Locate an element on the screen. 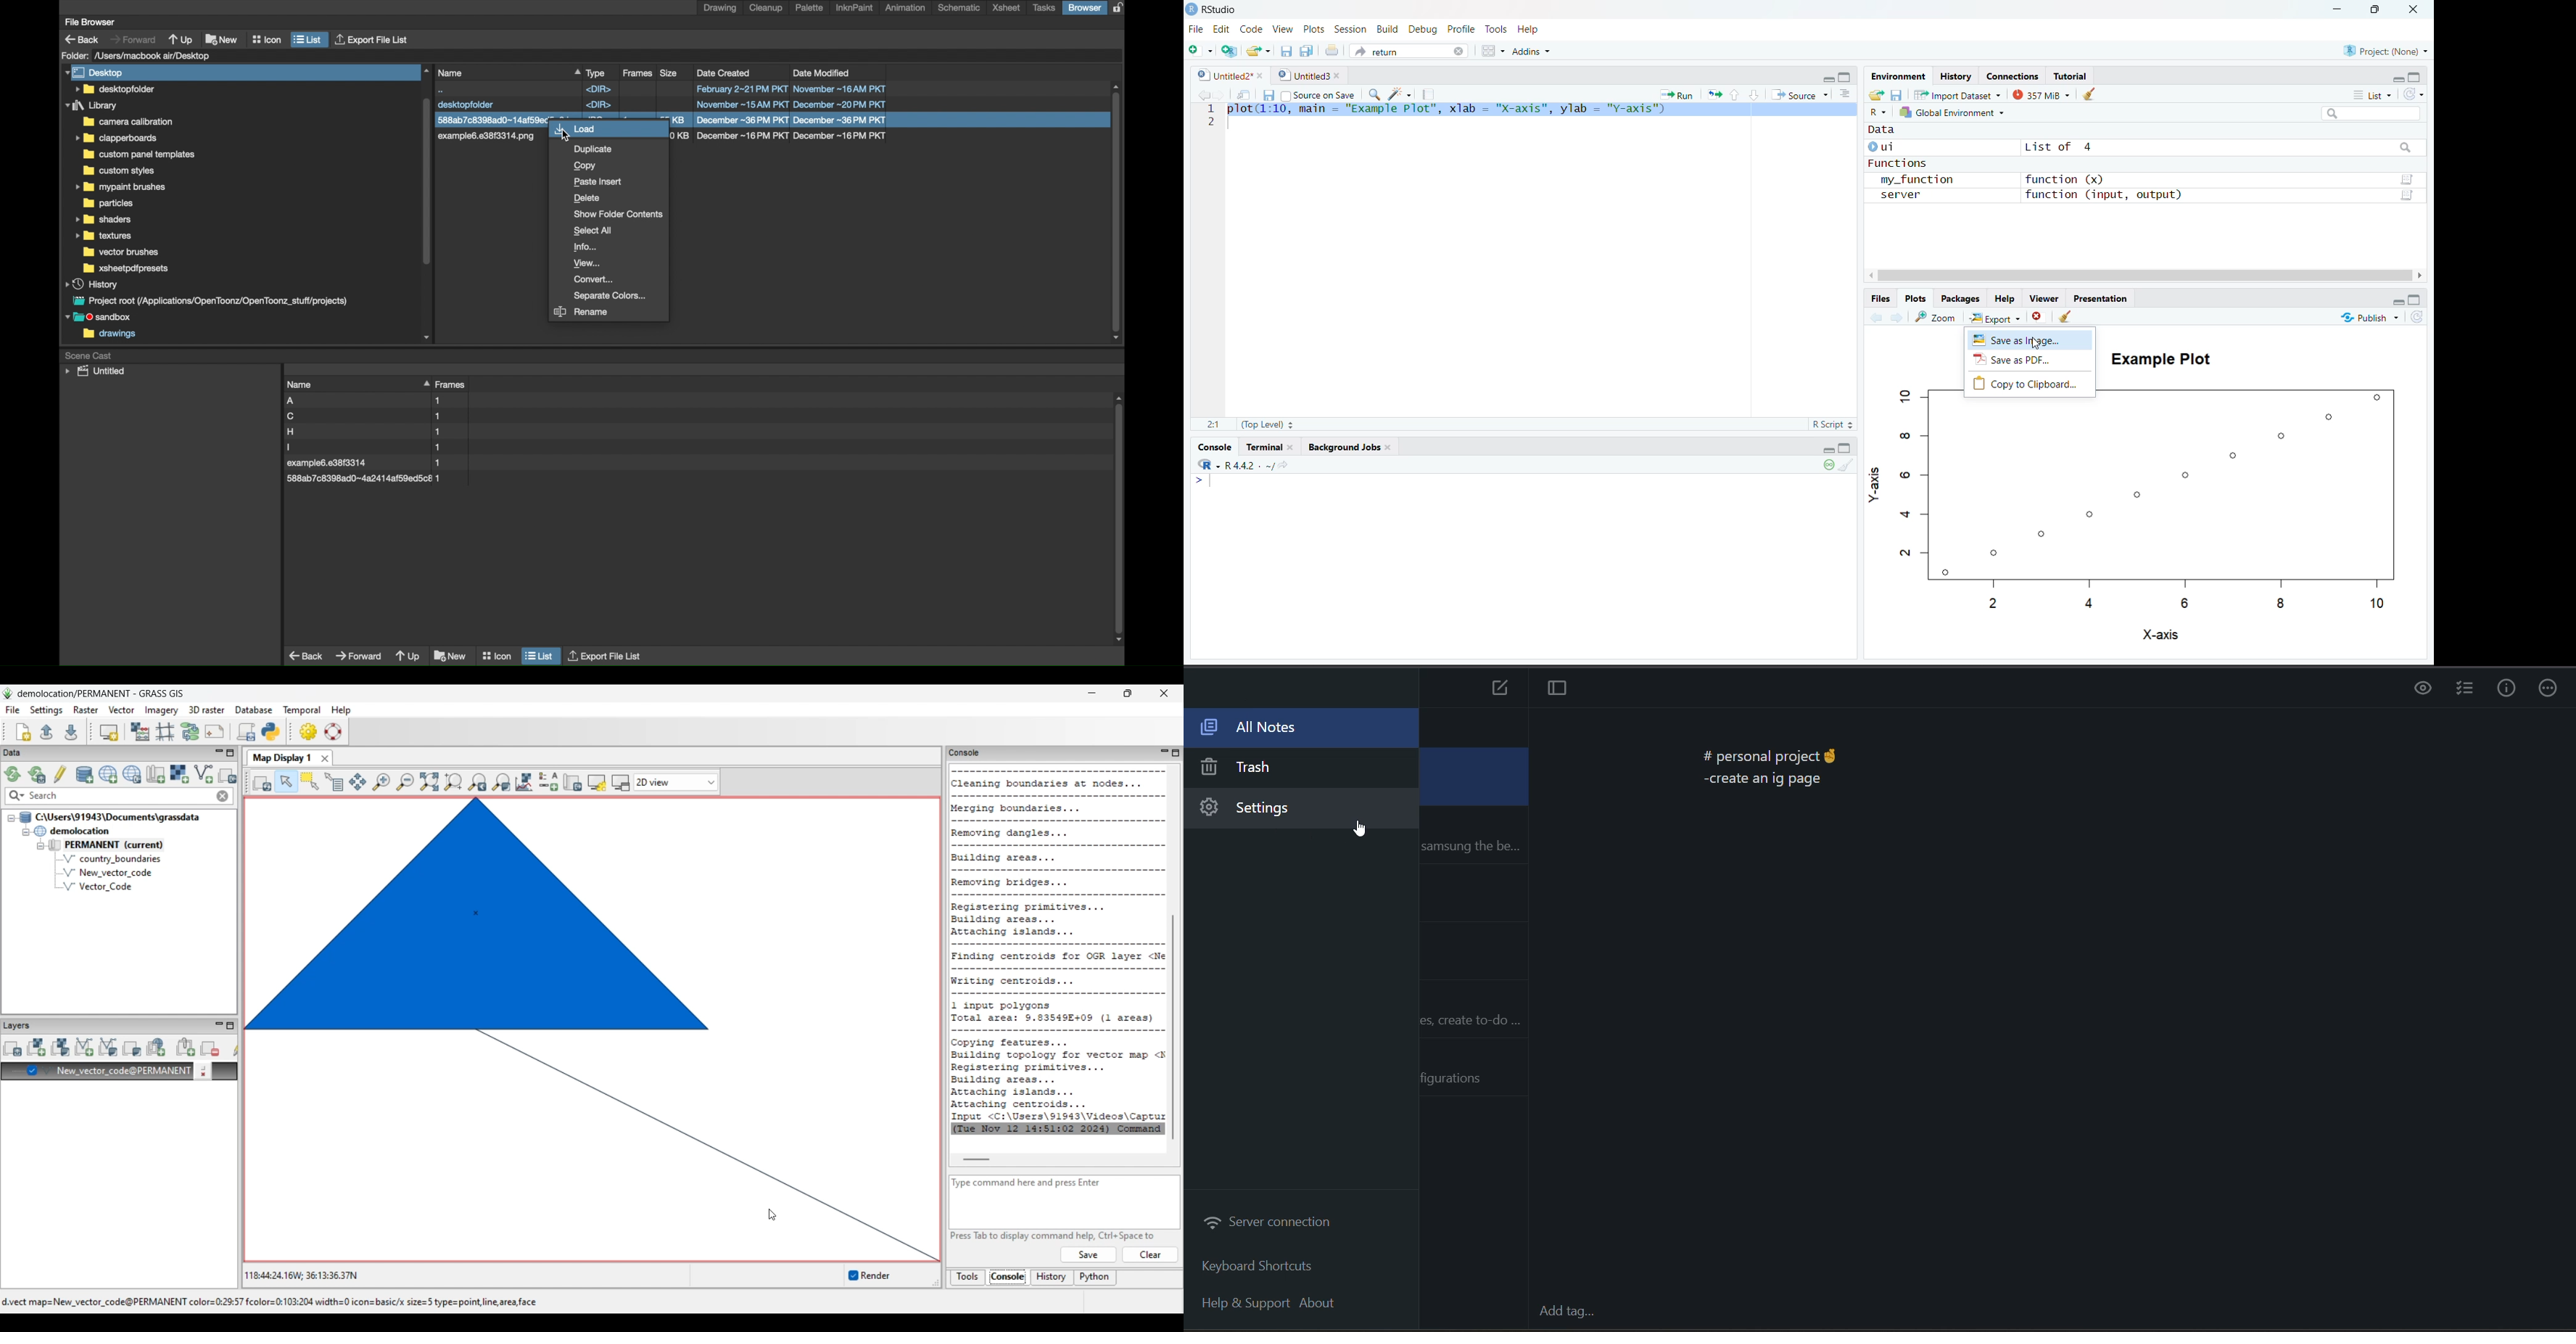  about is located at coordinates (1325, 1305).